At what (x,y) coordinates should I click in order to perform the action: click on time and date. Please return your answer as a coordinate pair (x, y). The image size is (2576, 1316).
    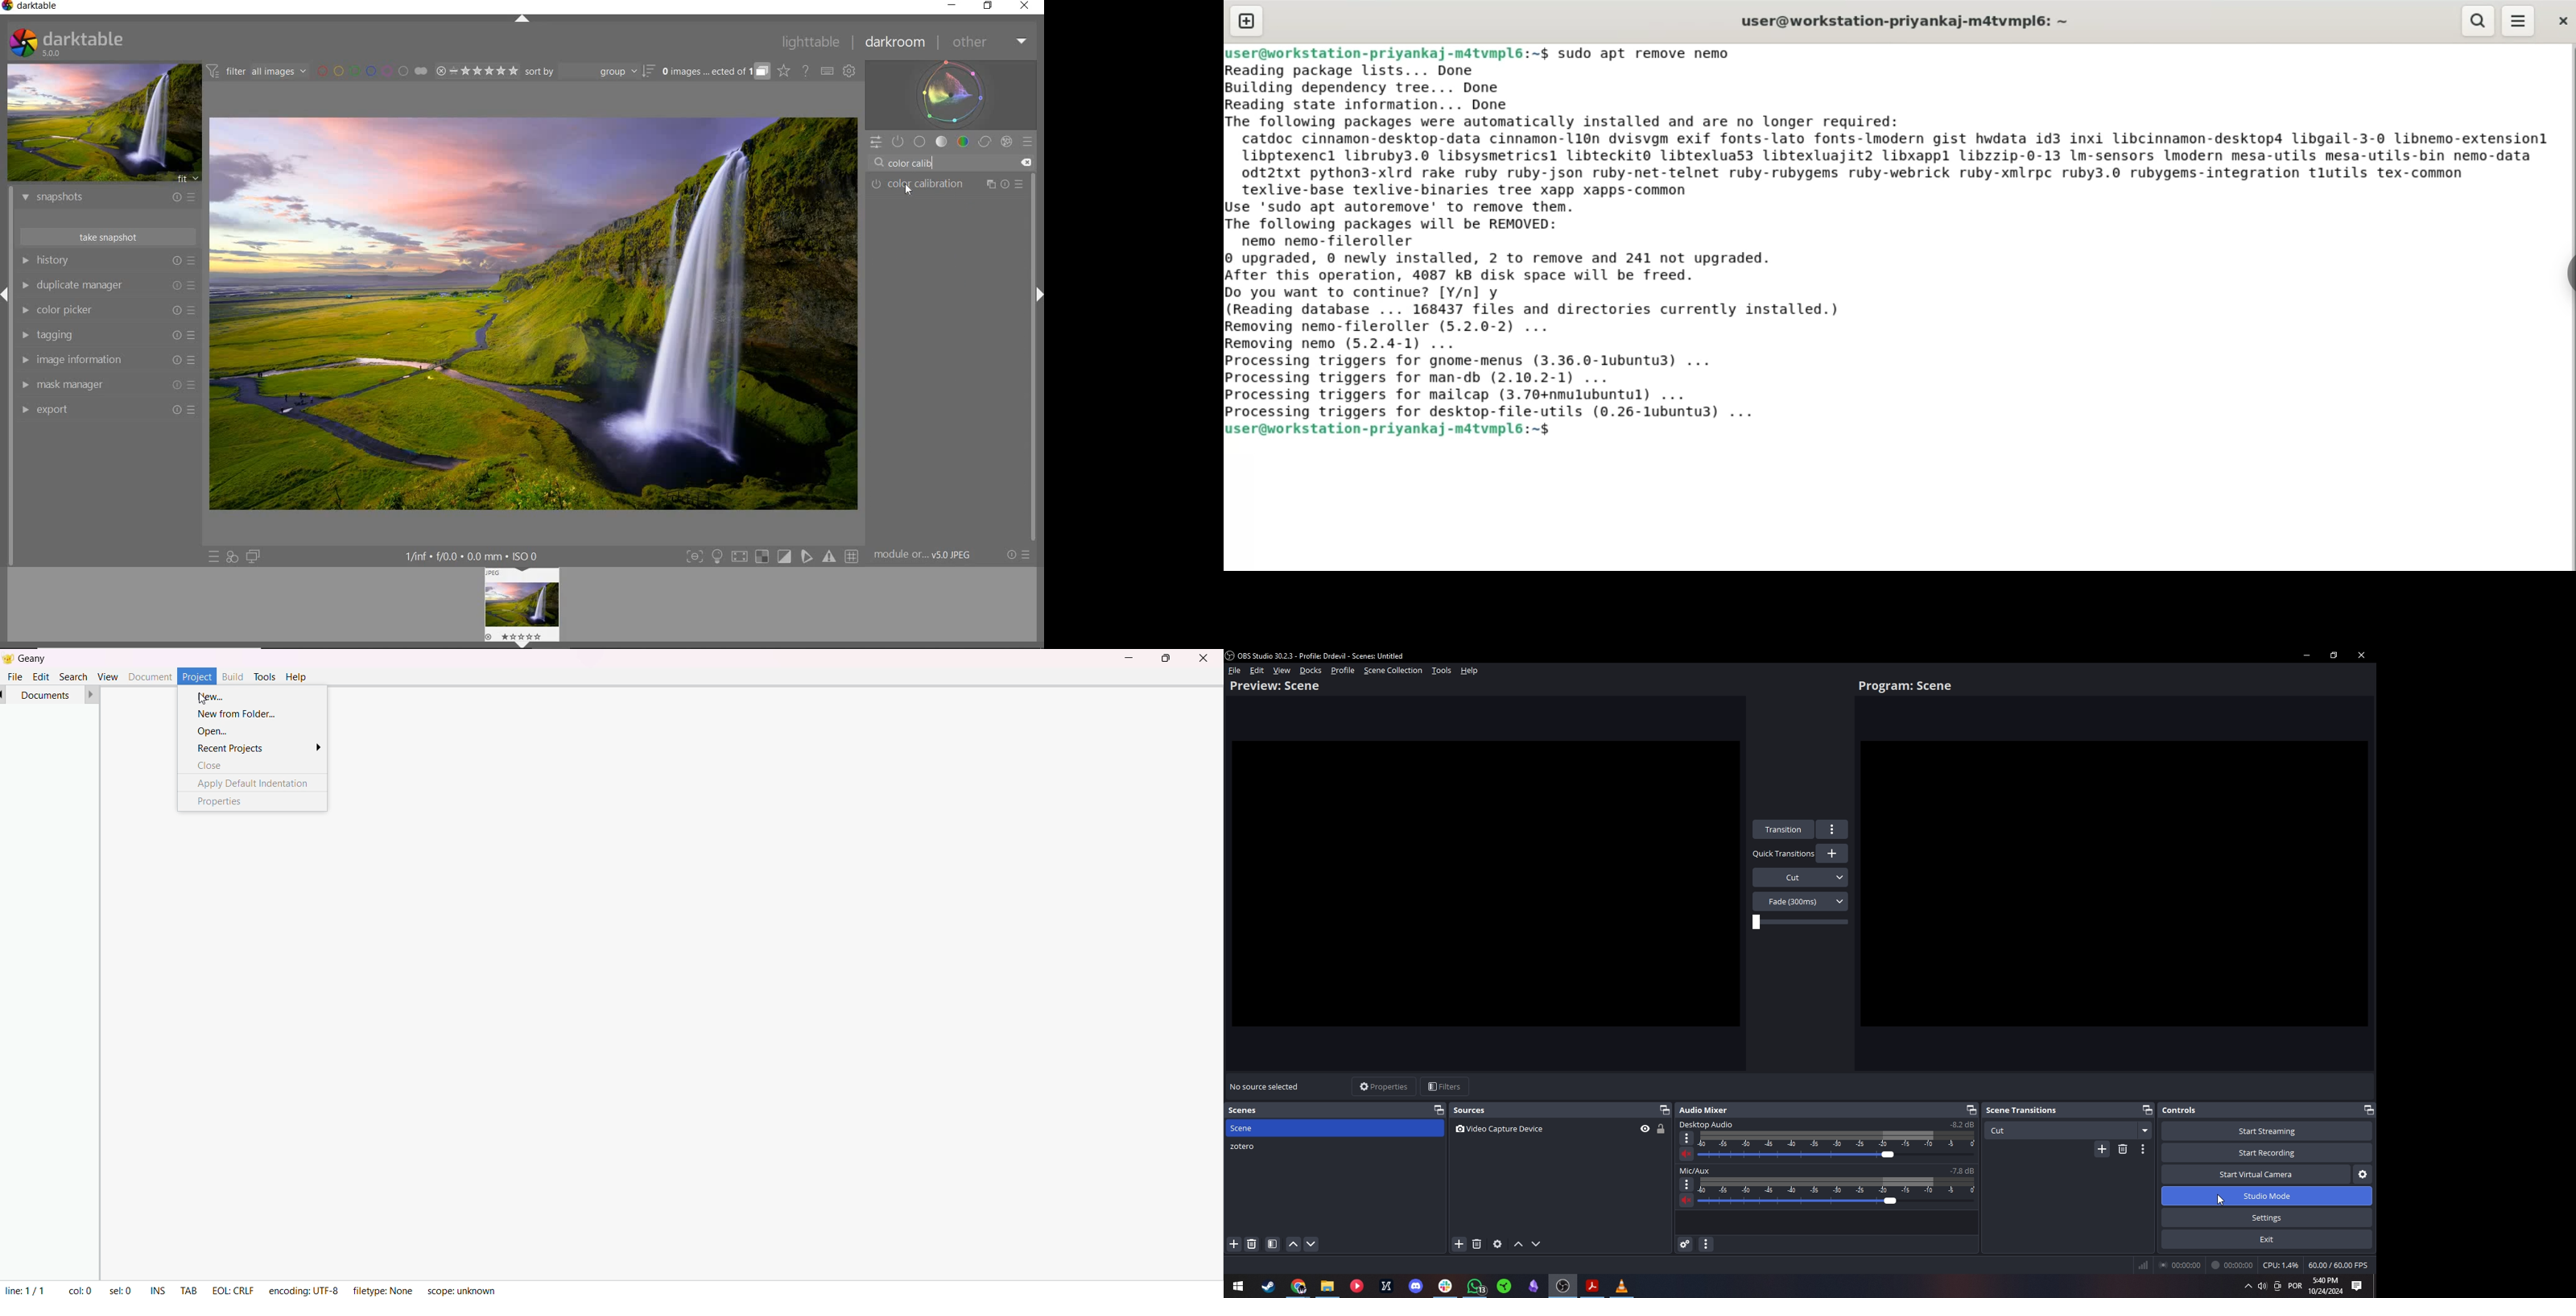
    Looking at the image, I should click on (2326, 1286).